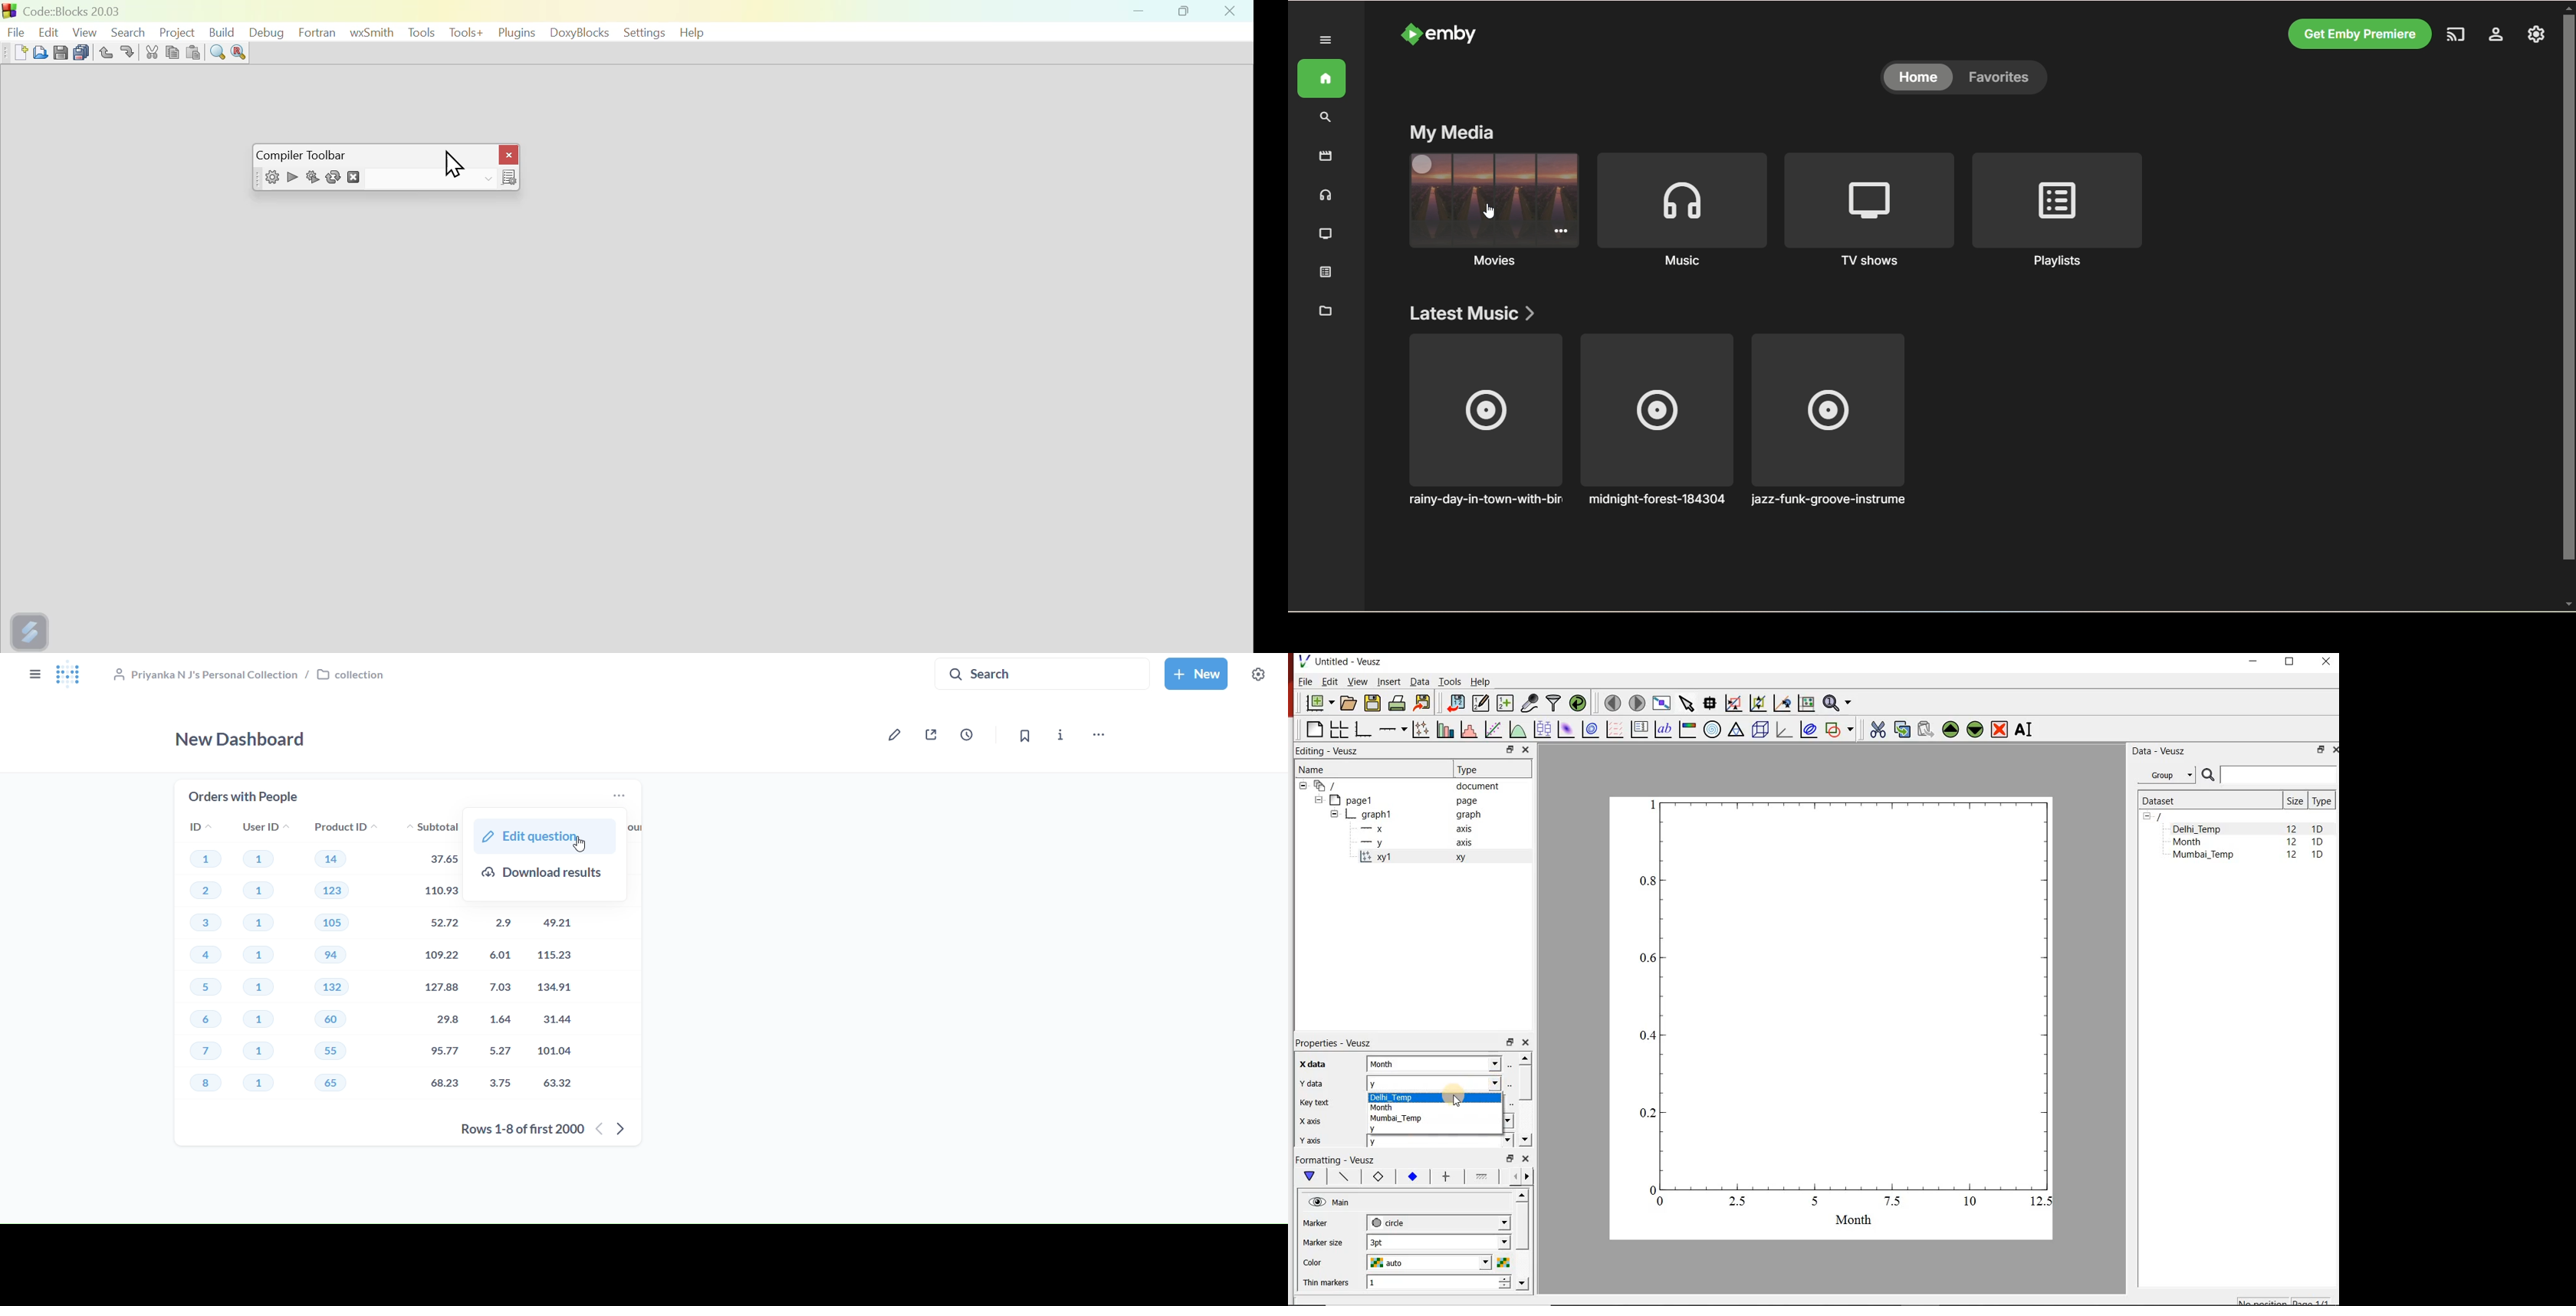  What do you see at coordinates (1481, 681) in the screenshot?
I see `Help` at bounding box center [1481, 681].